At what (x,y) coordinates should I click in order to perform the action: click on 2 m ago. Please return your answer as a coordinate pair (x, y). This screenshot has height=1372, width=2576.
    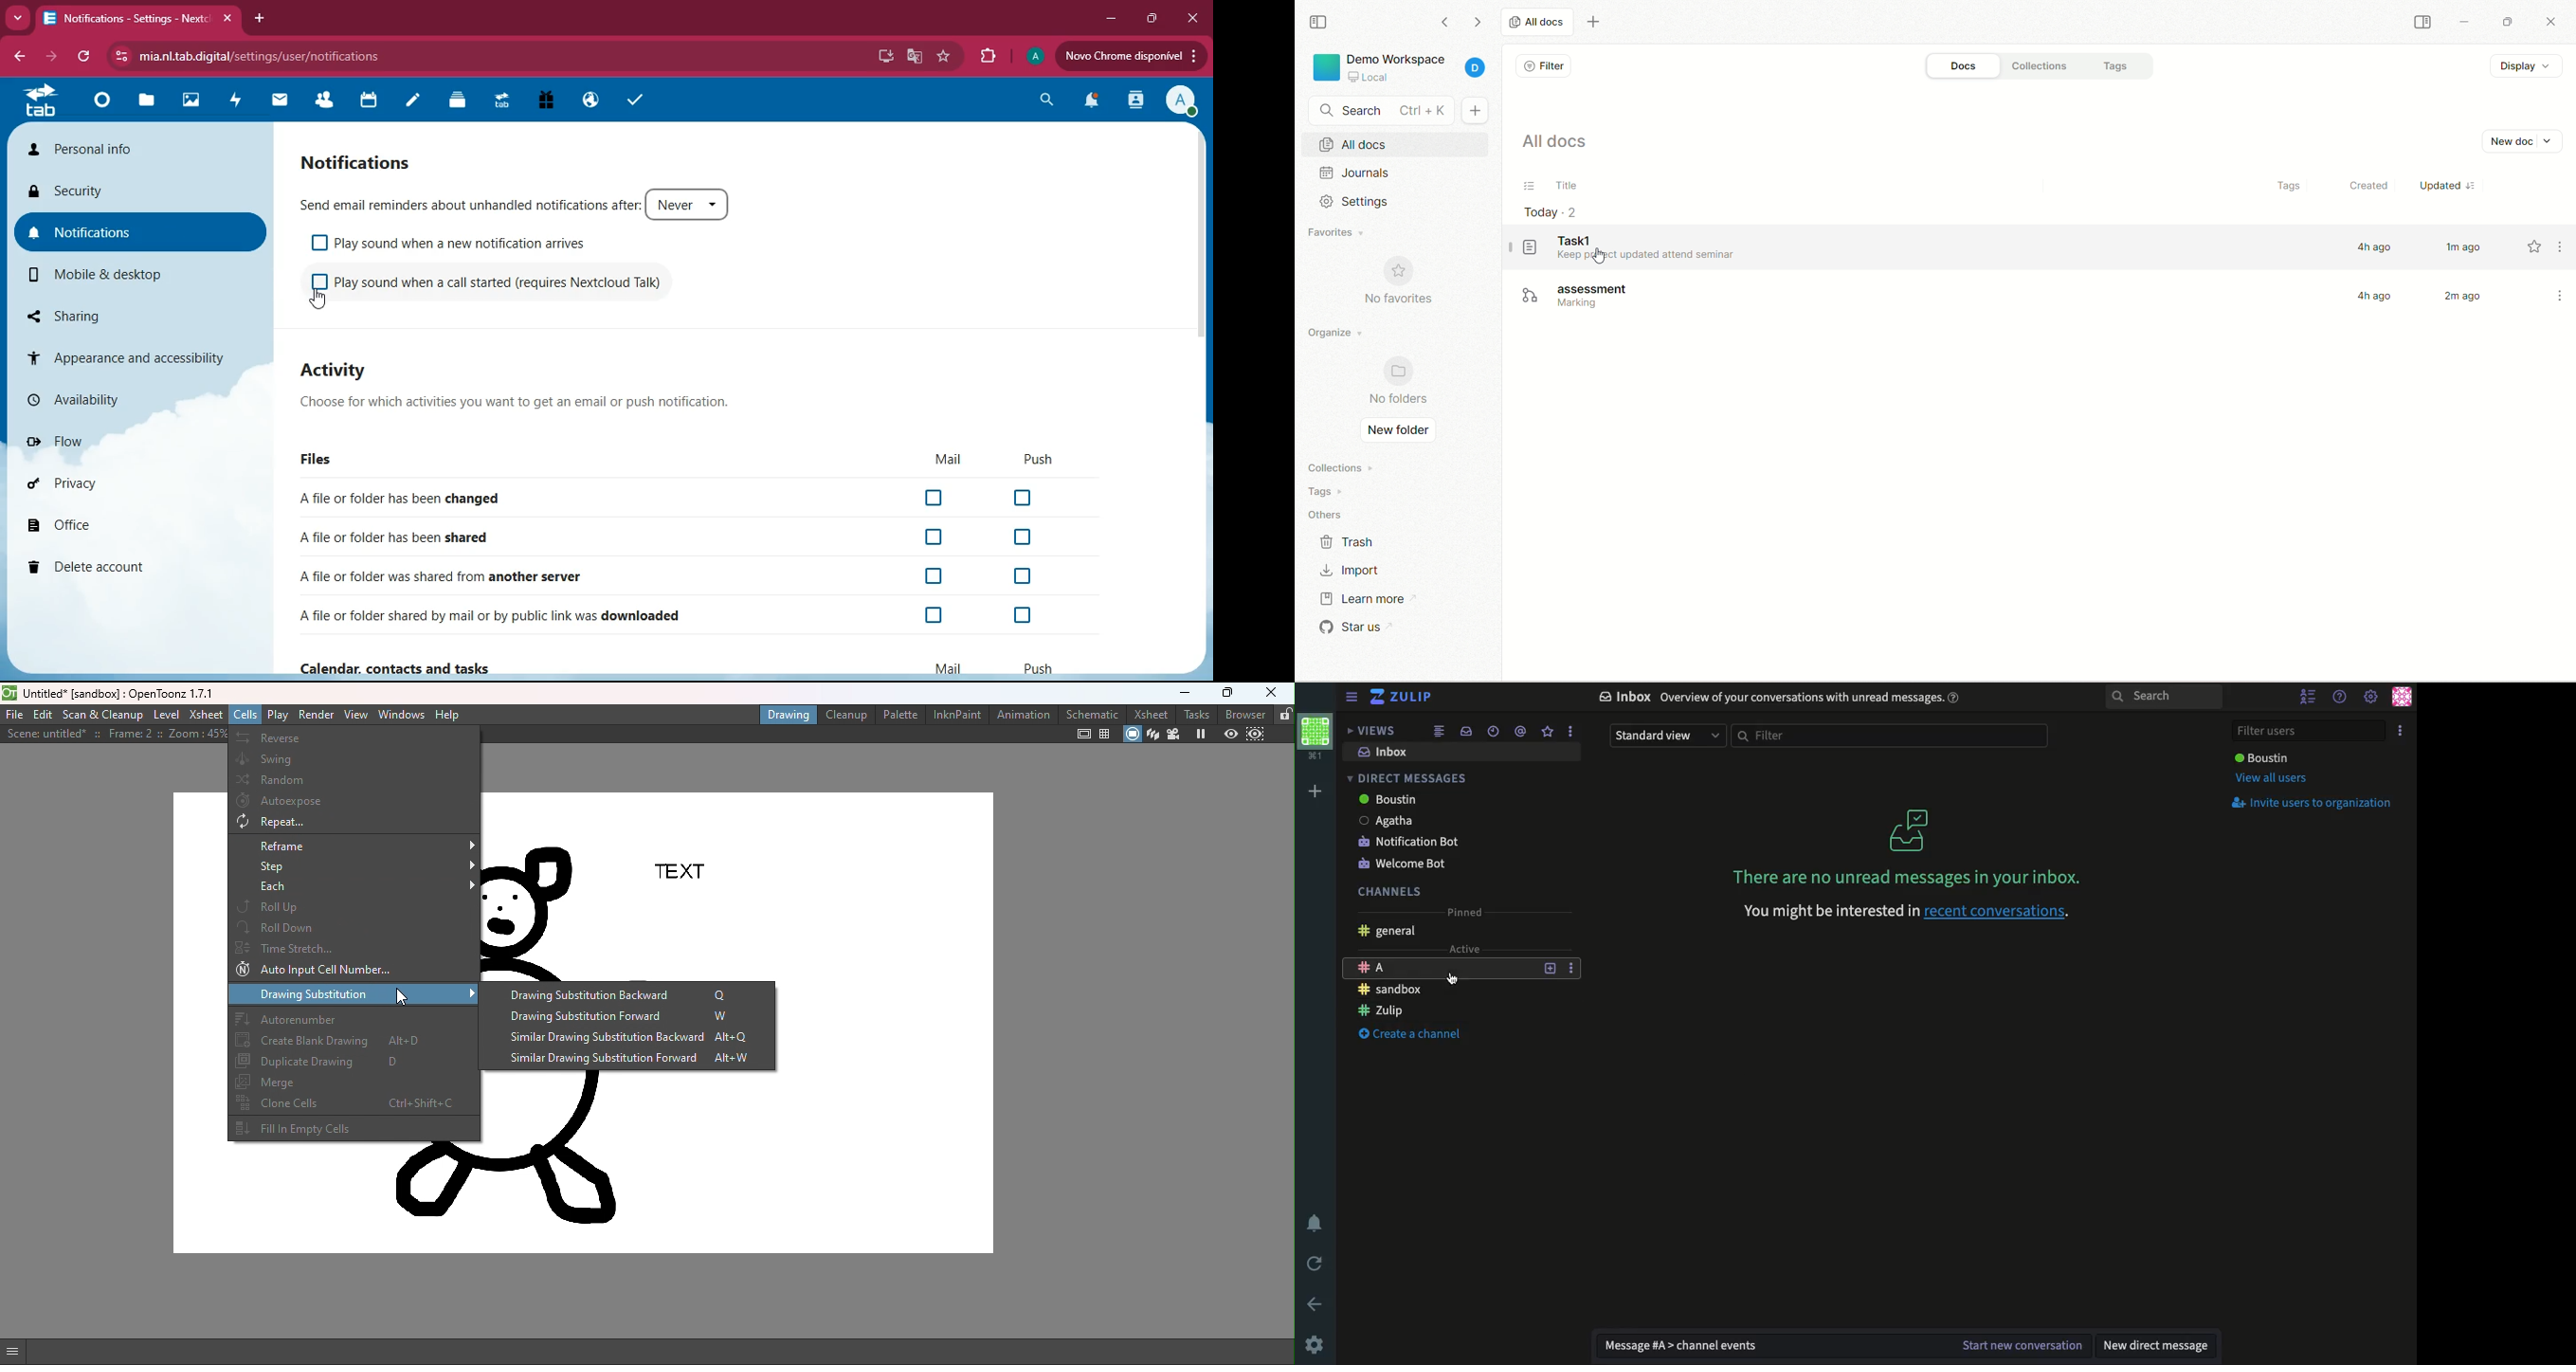
    Looking at the image, I should click on (2457, 293).